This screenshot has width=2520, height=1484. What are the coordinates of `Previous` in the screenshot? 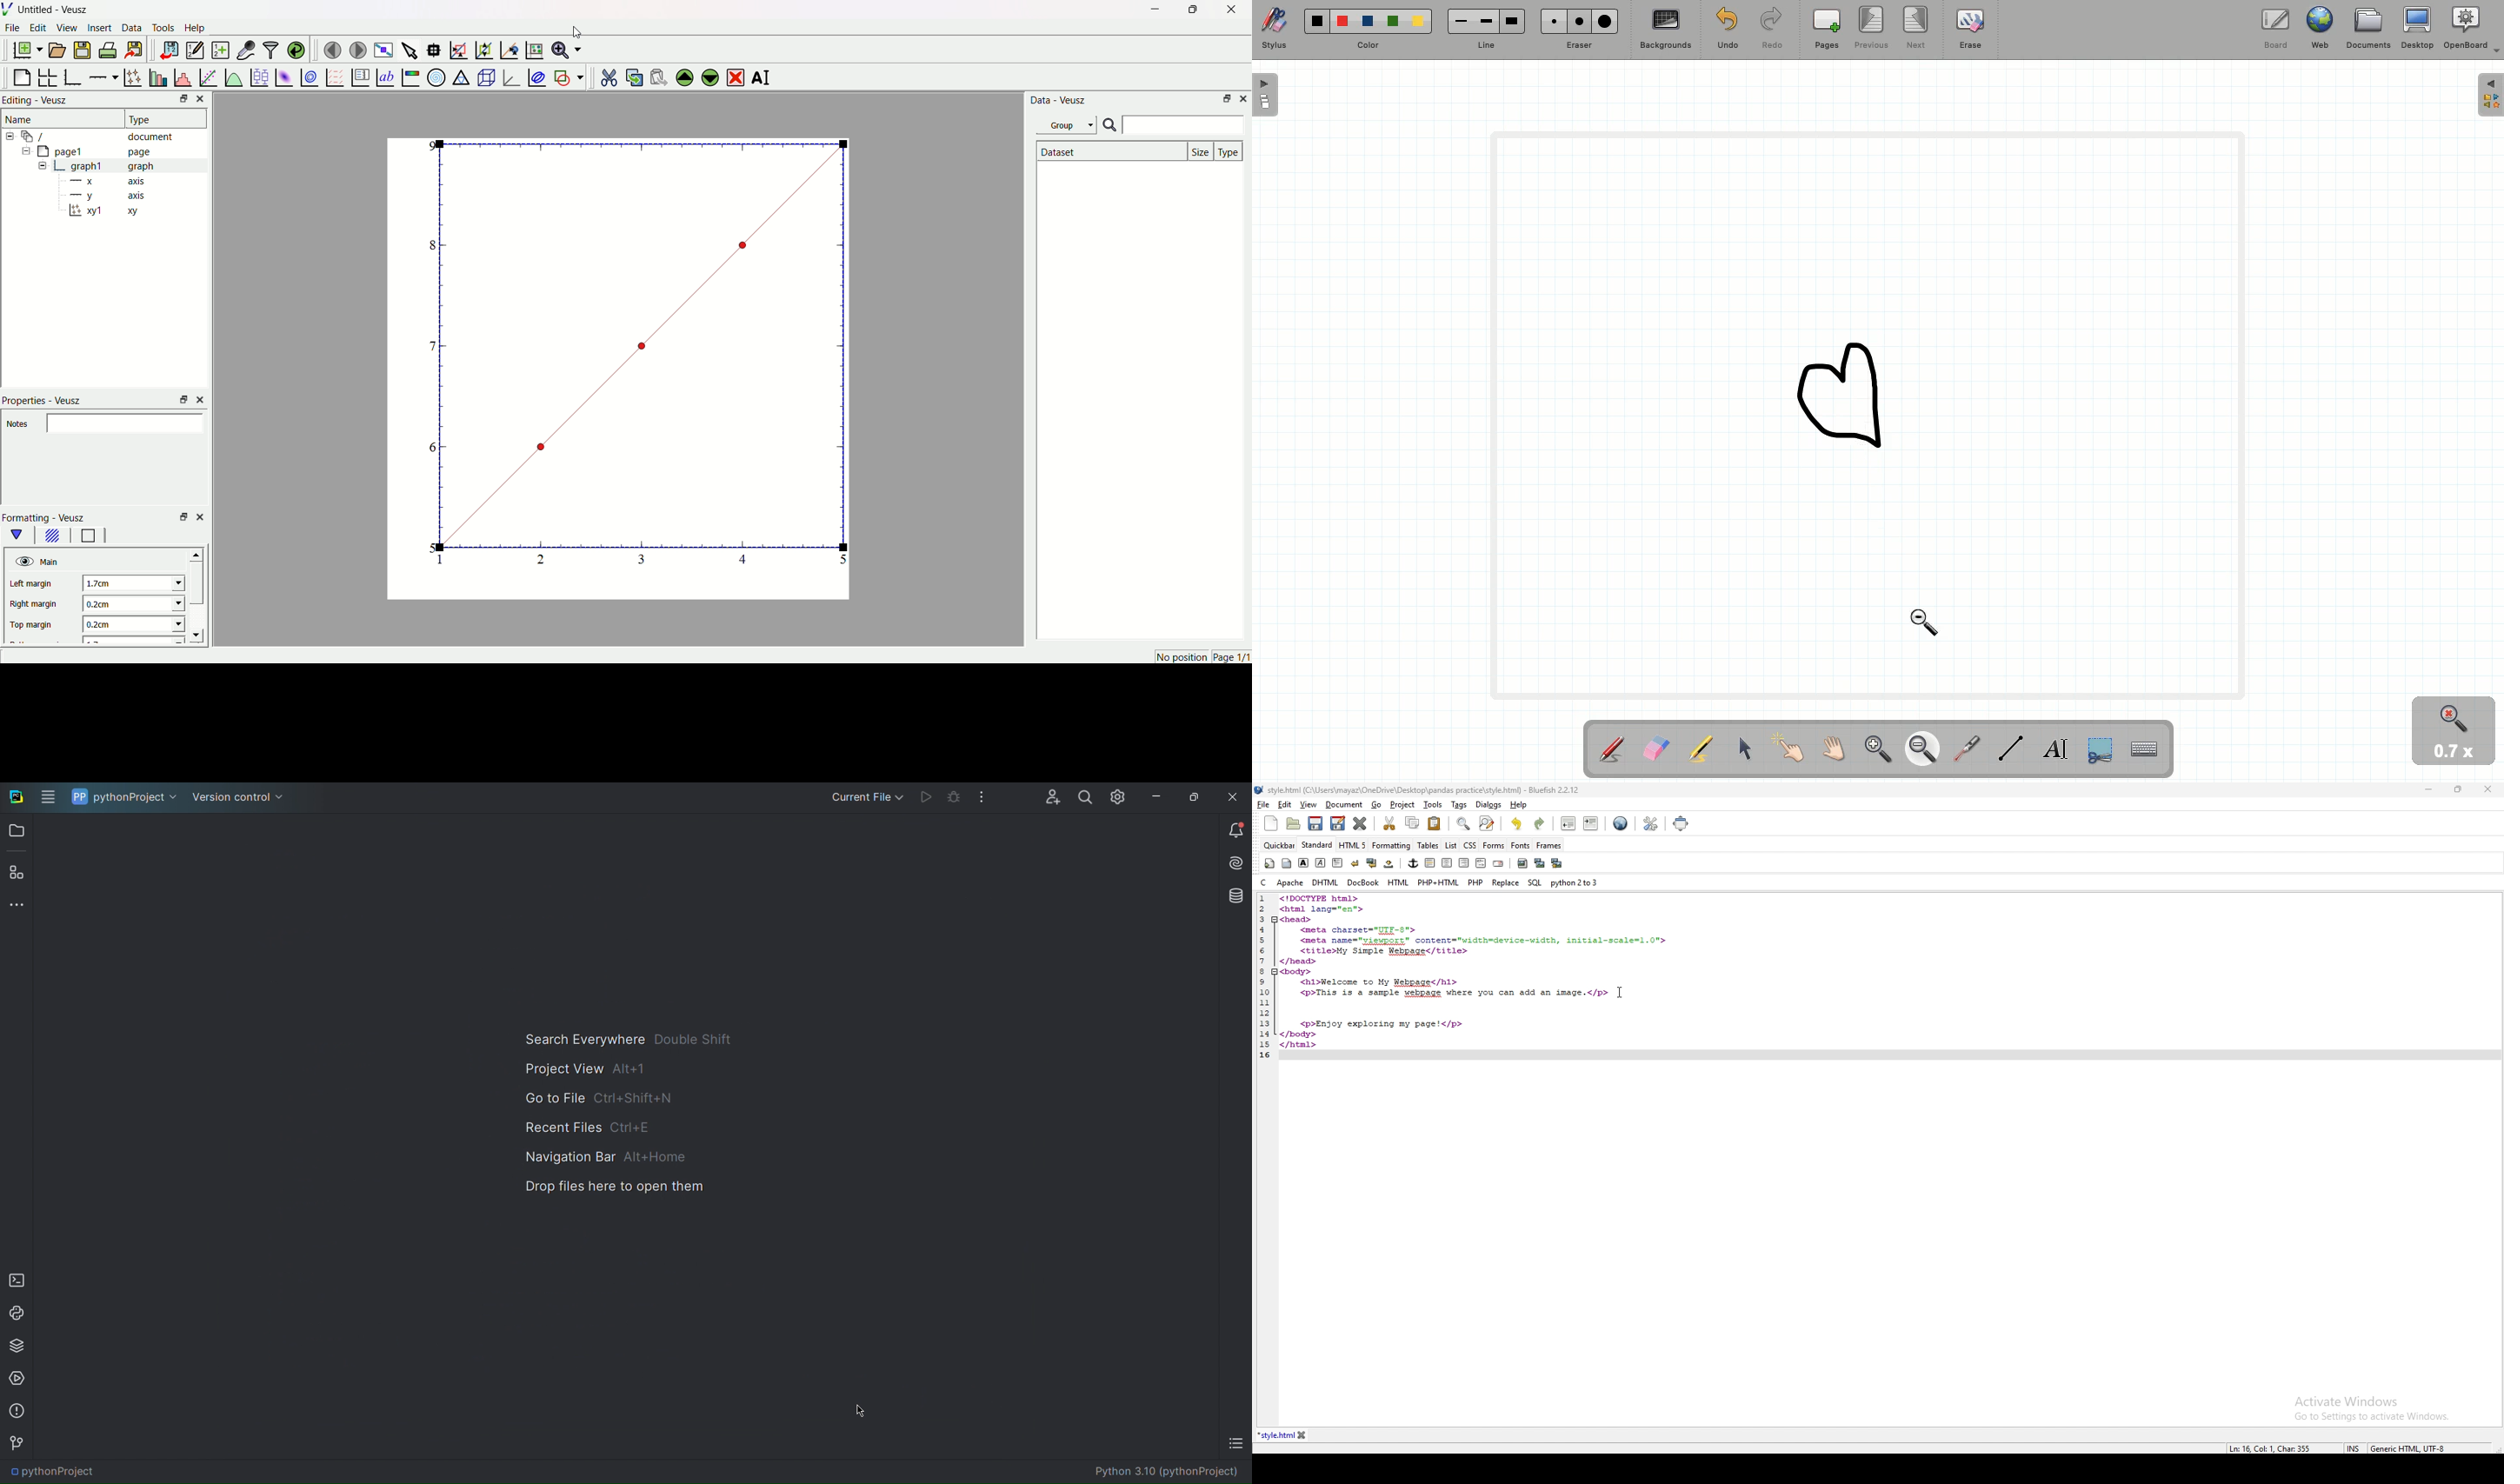 It's located at (1869, 28).